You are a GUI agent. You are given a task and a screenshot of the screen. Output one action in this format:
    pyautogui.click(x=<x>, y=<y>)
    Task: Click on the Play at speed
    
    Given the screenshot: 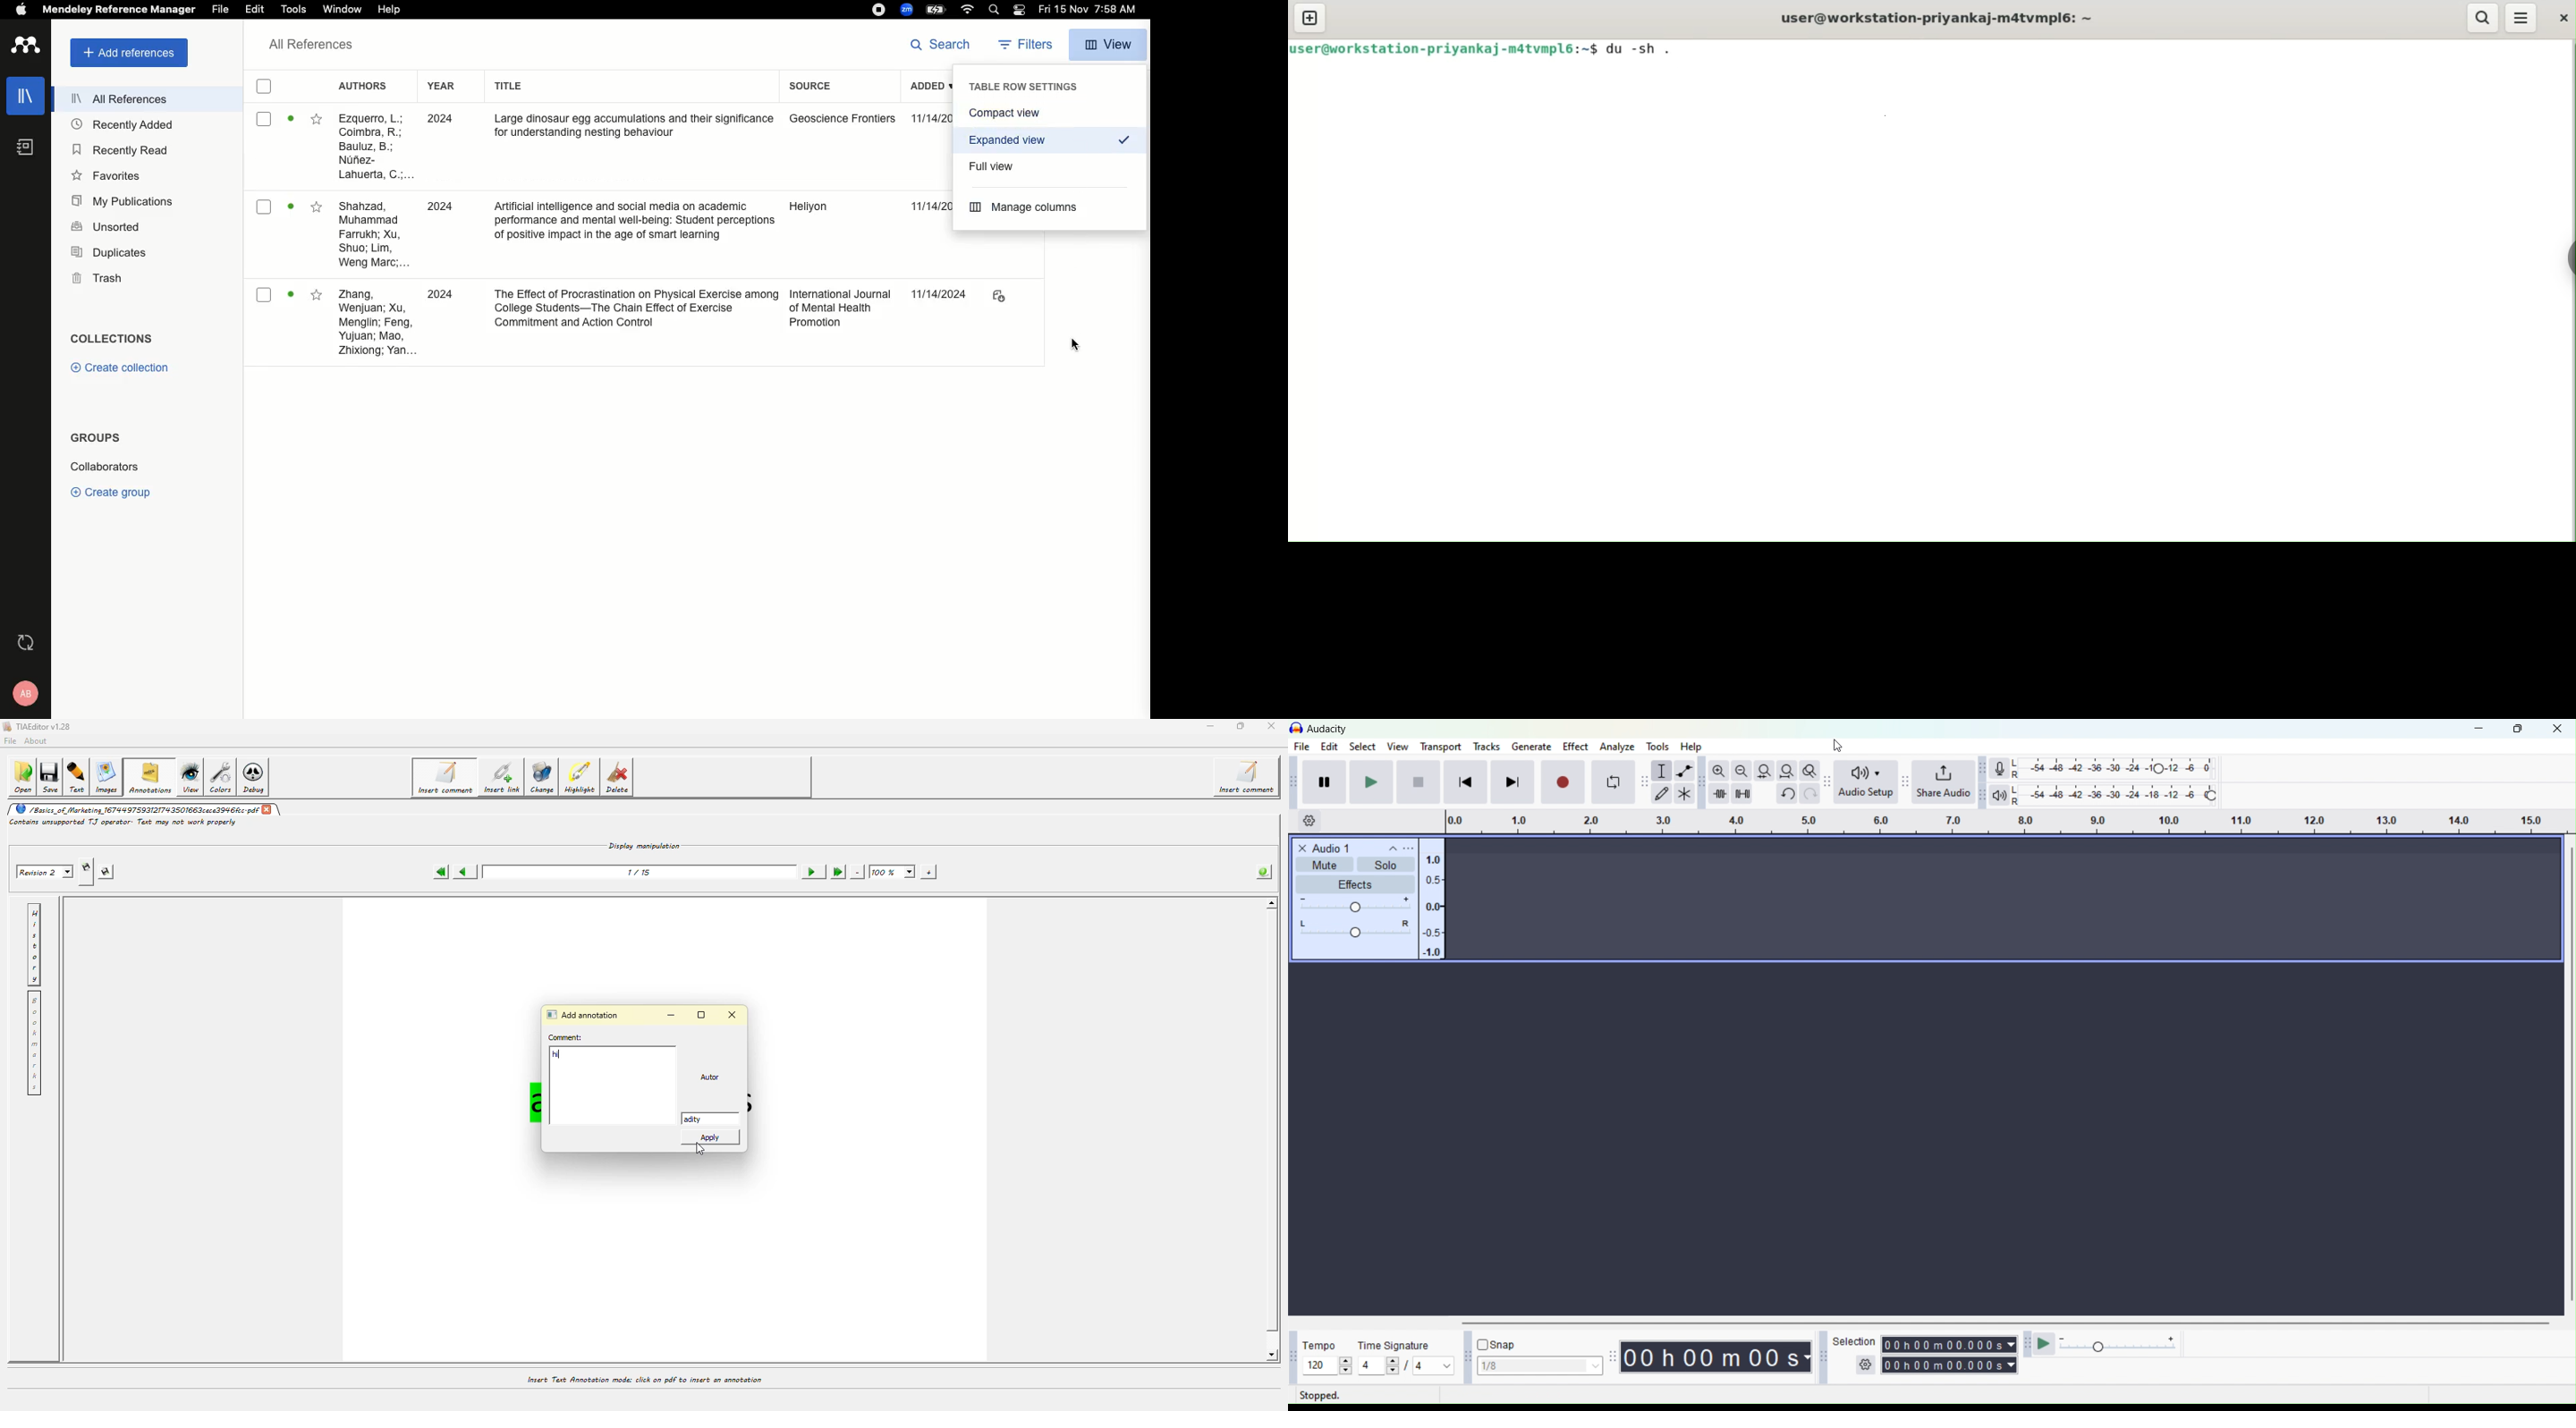 What is the action you would take?
    pyautogui.click(x=2047, y=1346)
    